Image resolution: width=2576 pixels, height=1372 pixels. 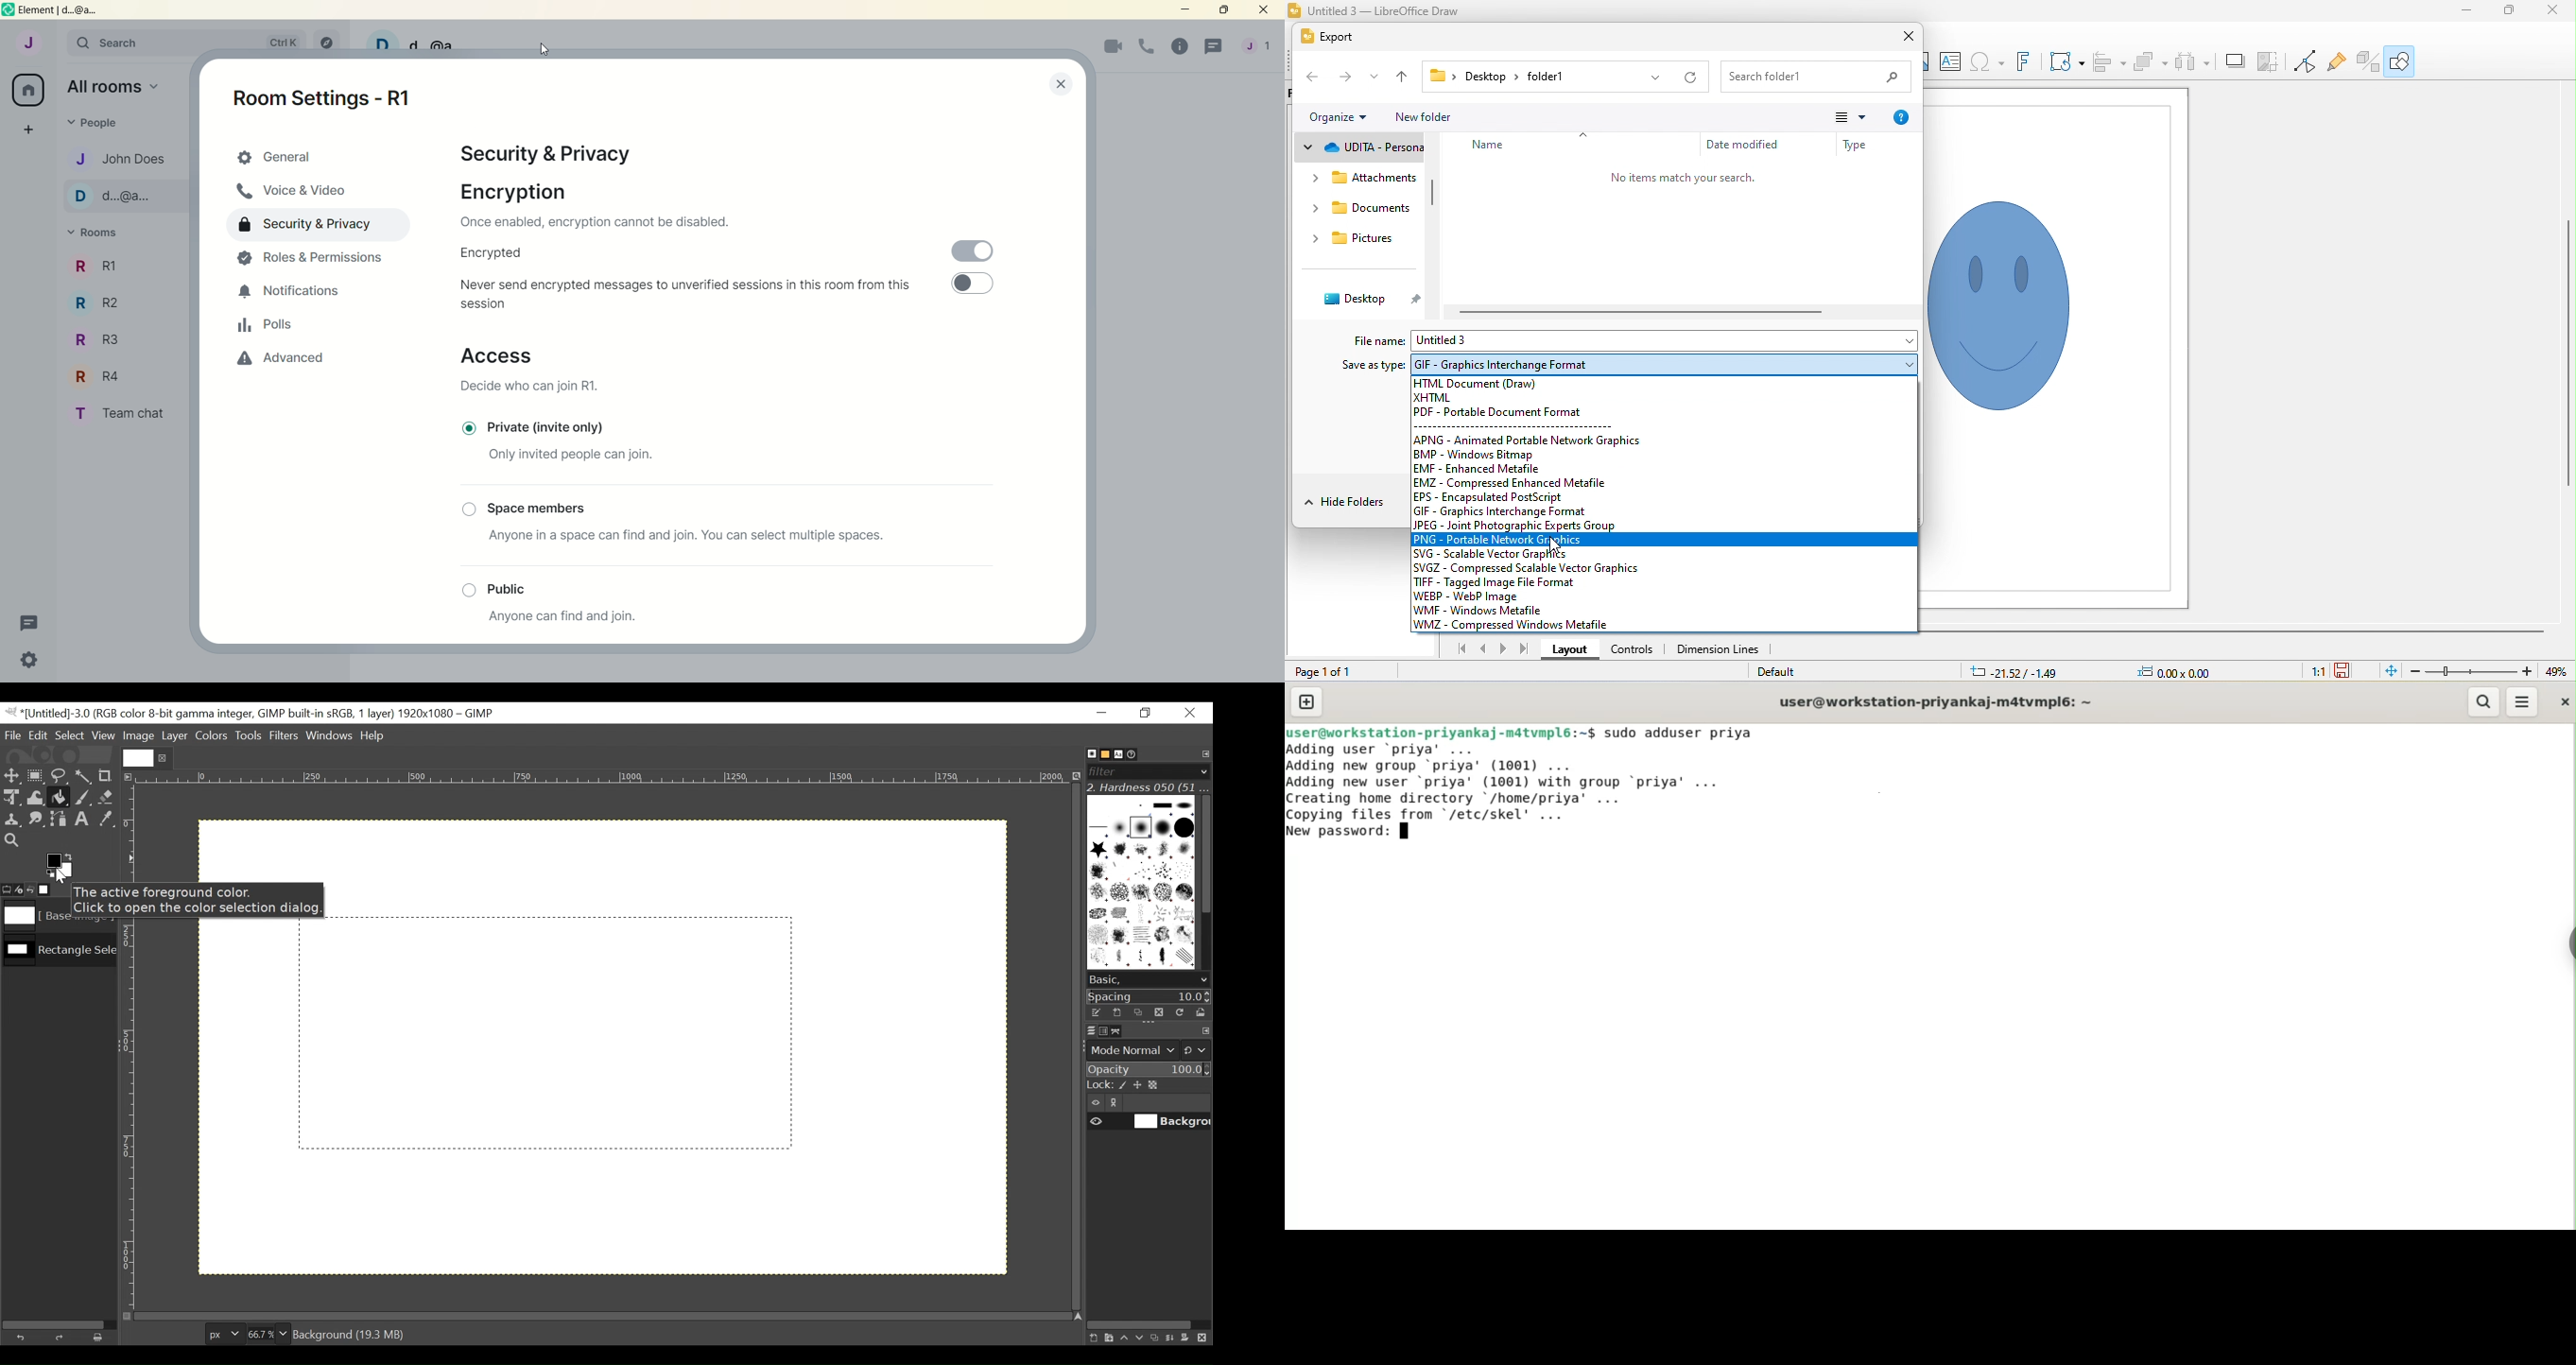 I want to click on font work text, so click(x=2023, y=63).